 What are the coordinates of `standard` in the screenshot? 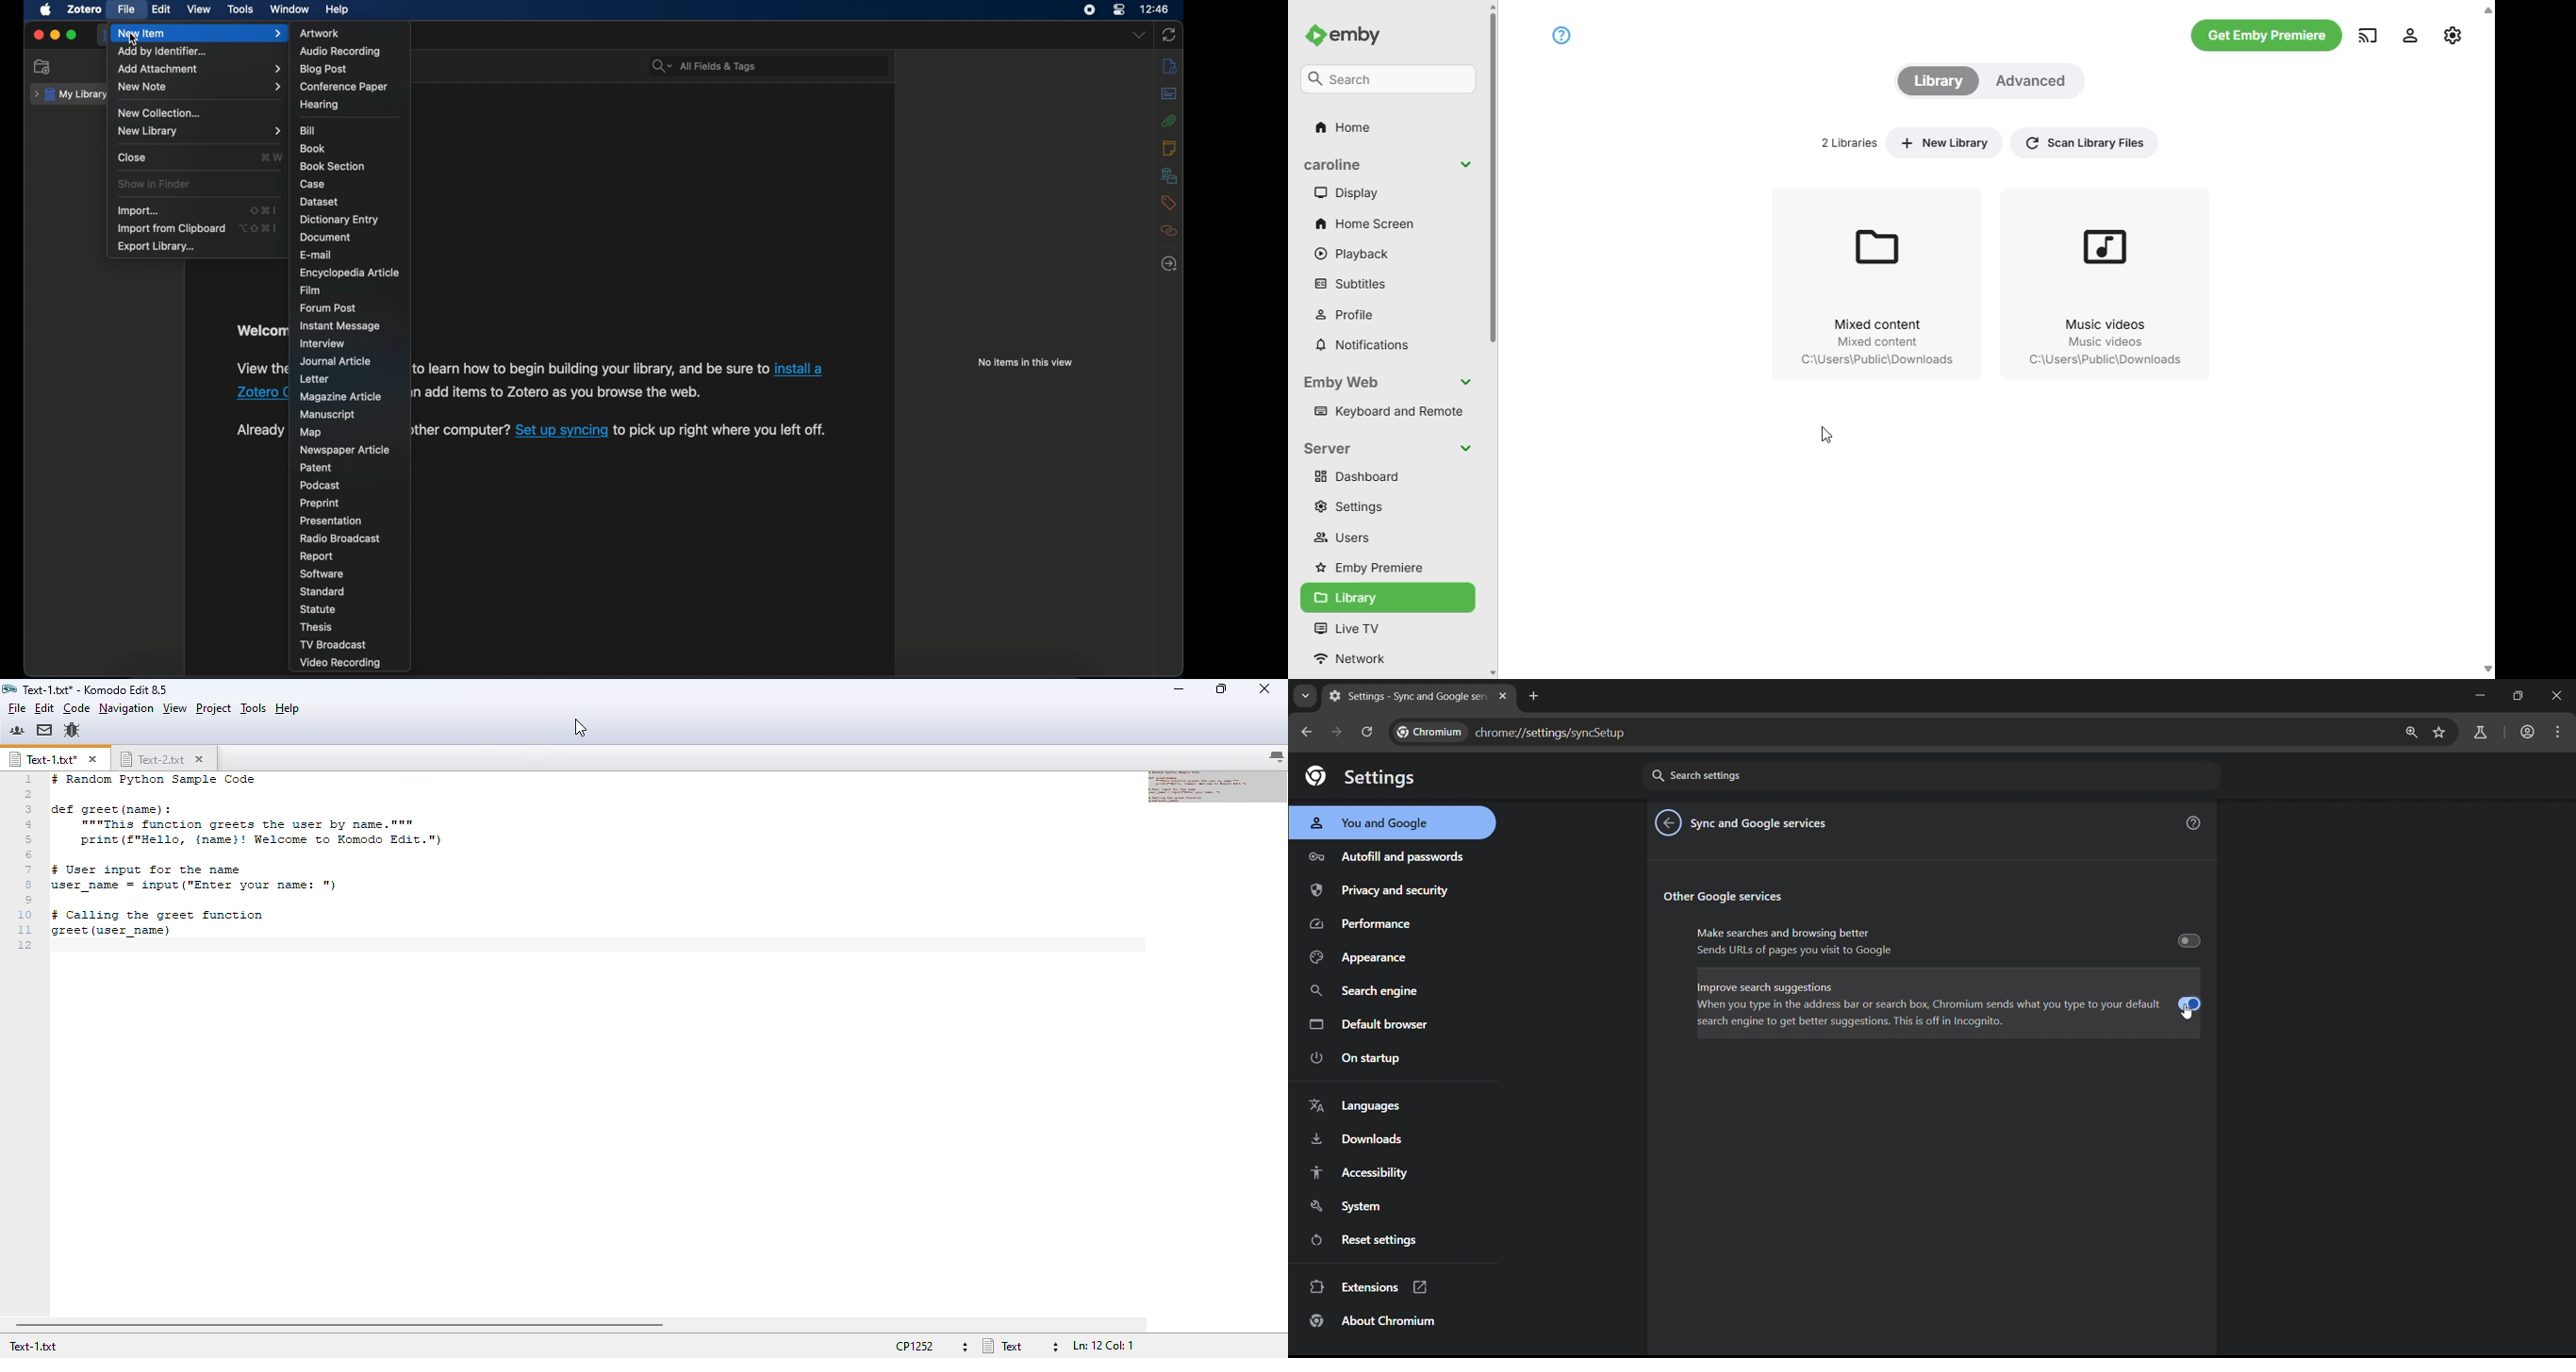 It's located at (324, 591).